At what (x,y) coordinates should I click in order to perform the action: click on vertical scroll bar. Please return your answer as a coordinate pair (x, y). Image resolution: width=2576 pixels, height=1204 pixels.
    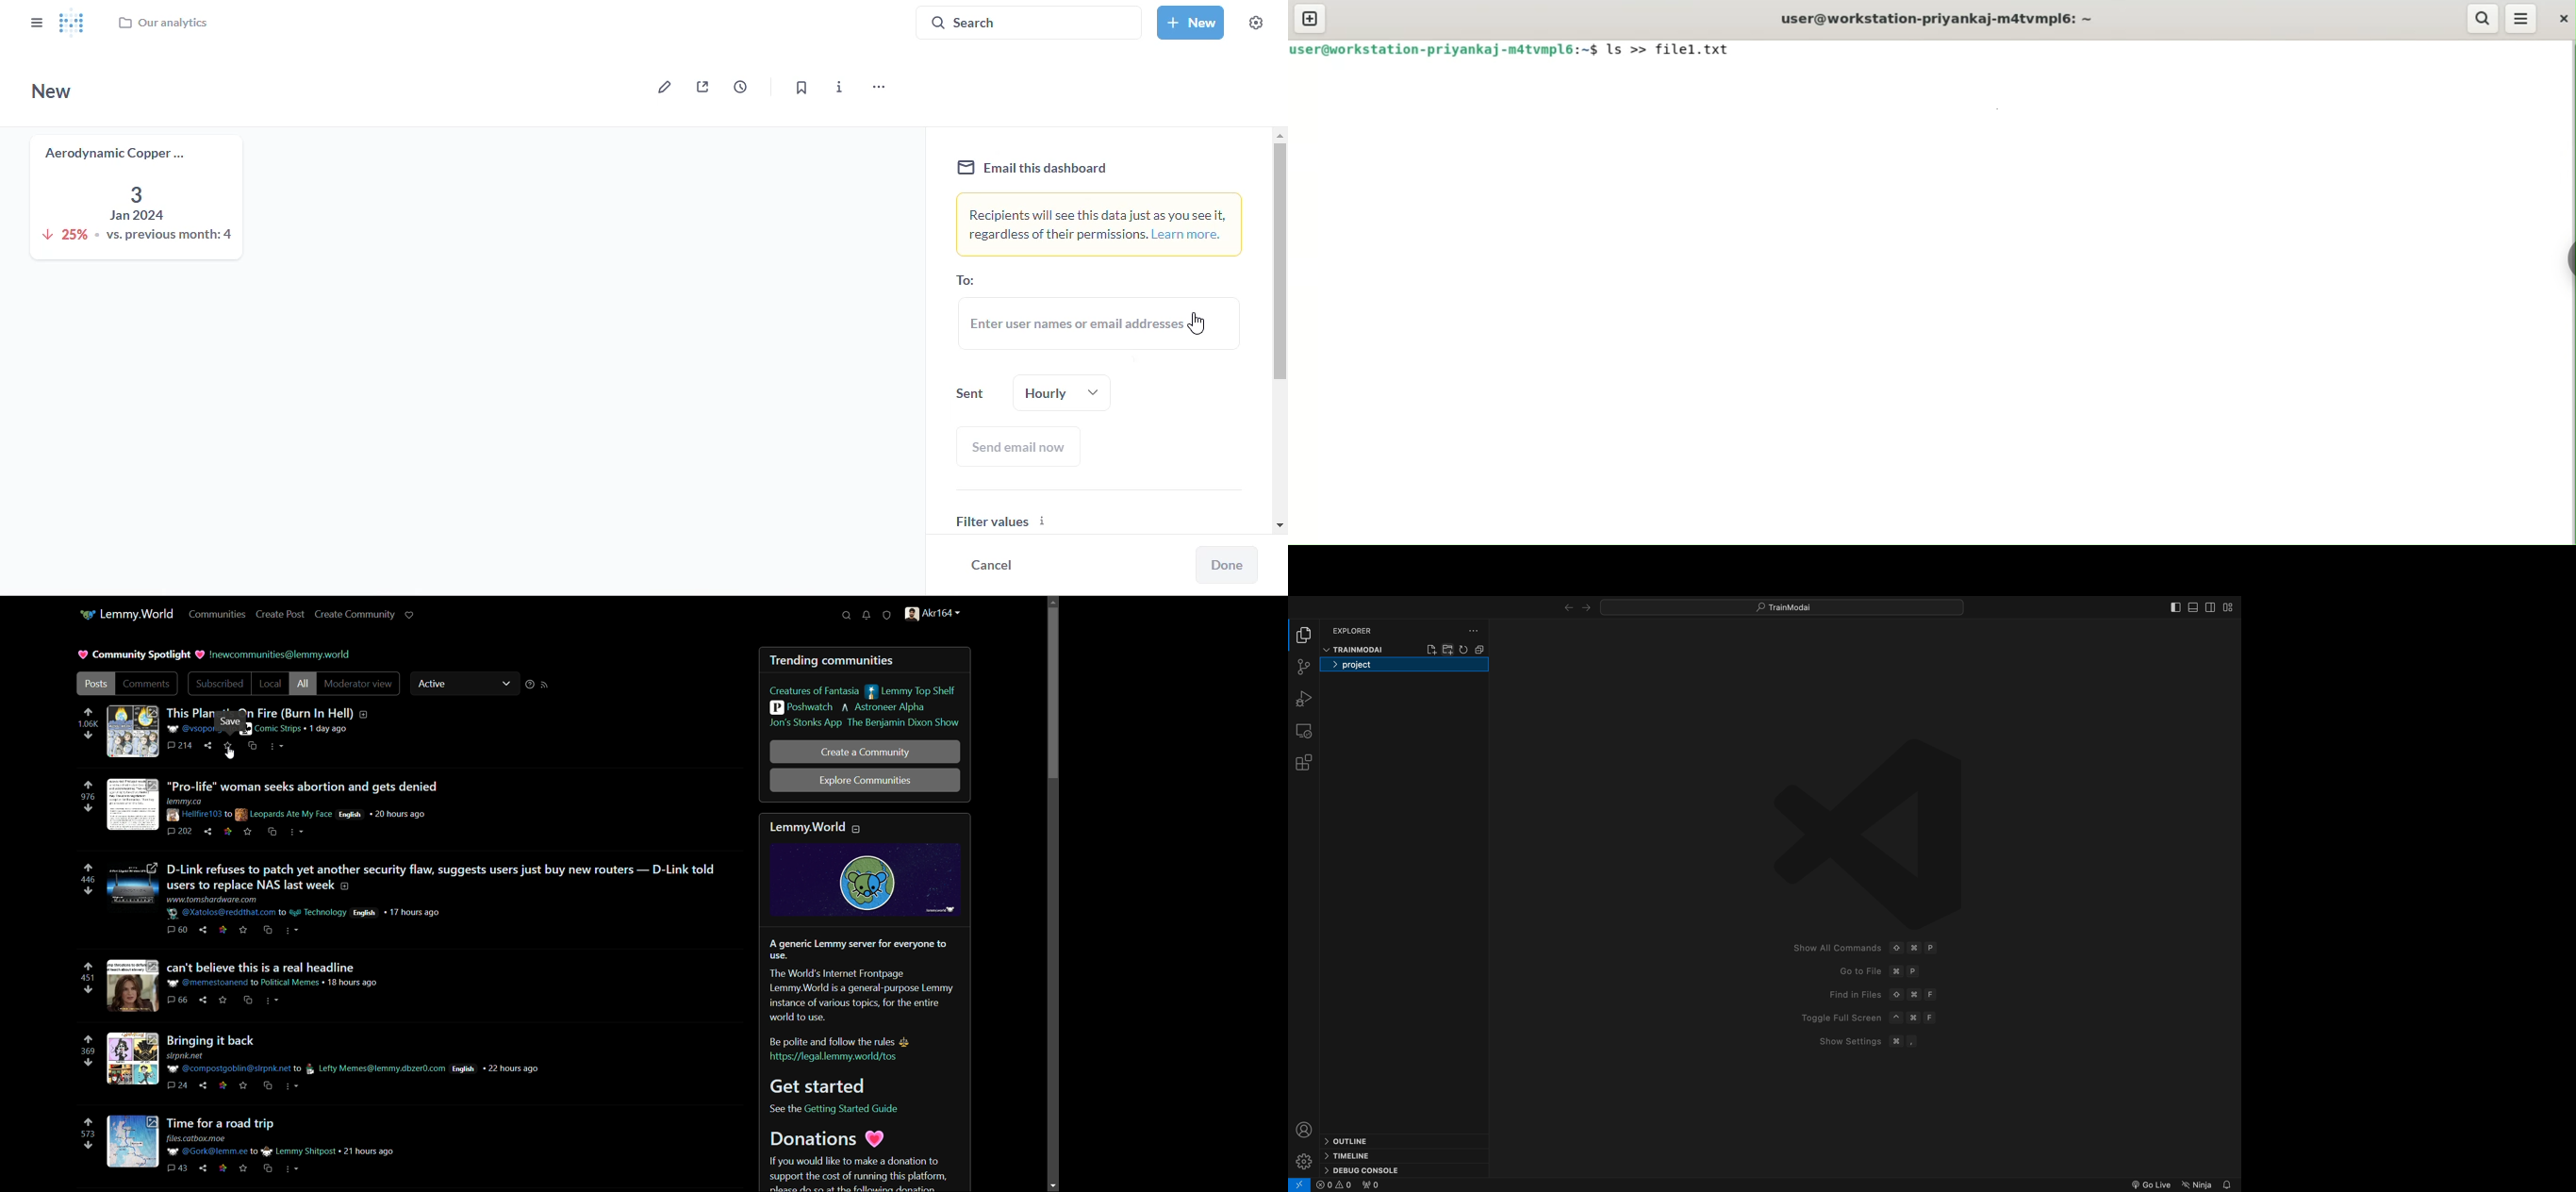
    Looking at the image, I should click on (1280, 261).